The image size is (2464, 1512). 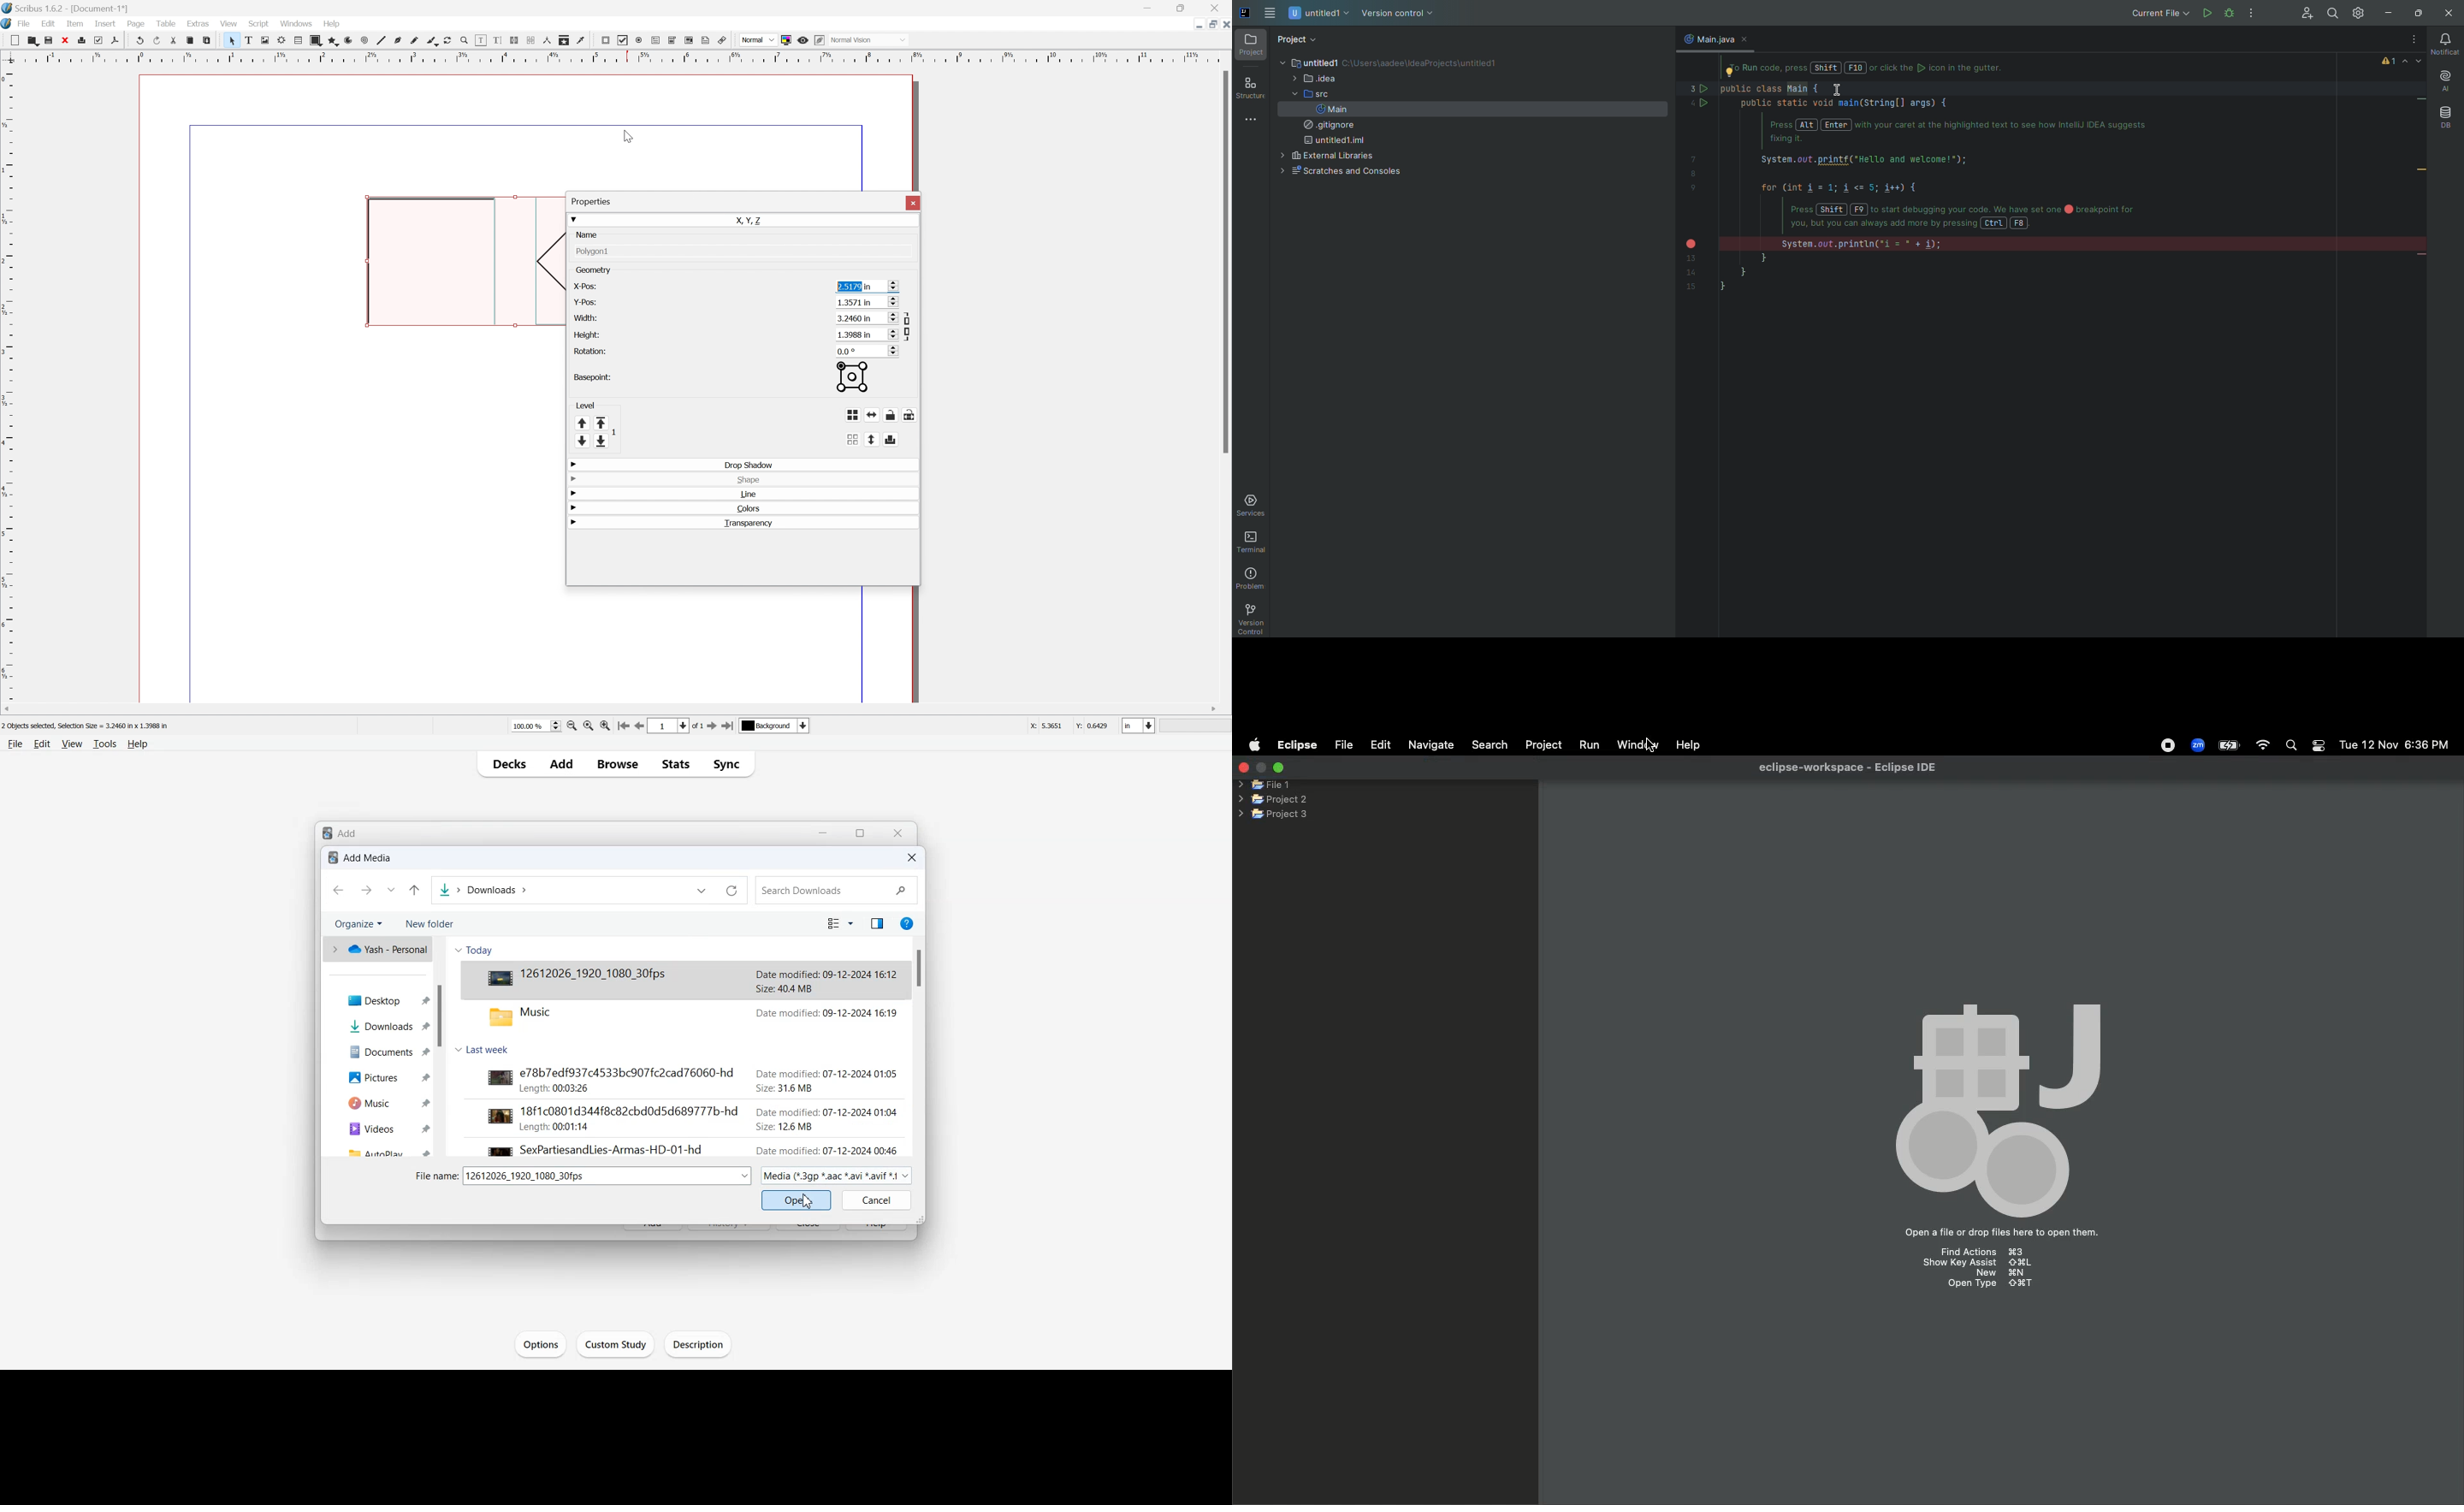 What do you see at coordinates (529, 40) in the screenshot?
I see `unlink text frames` at bounding box center [529, 40].